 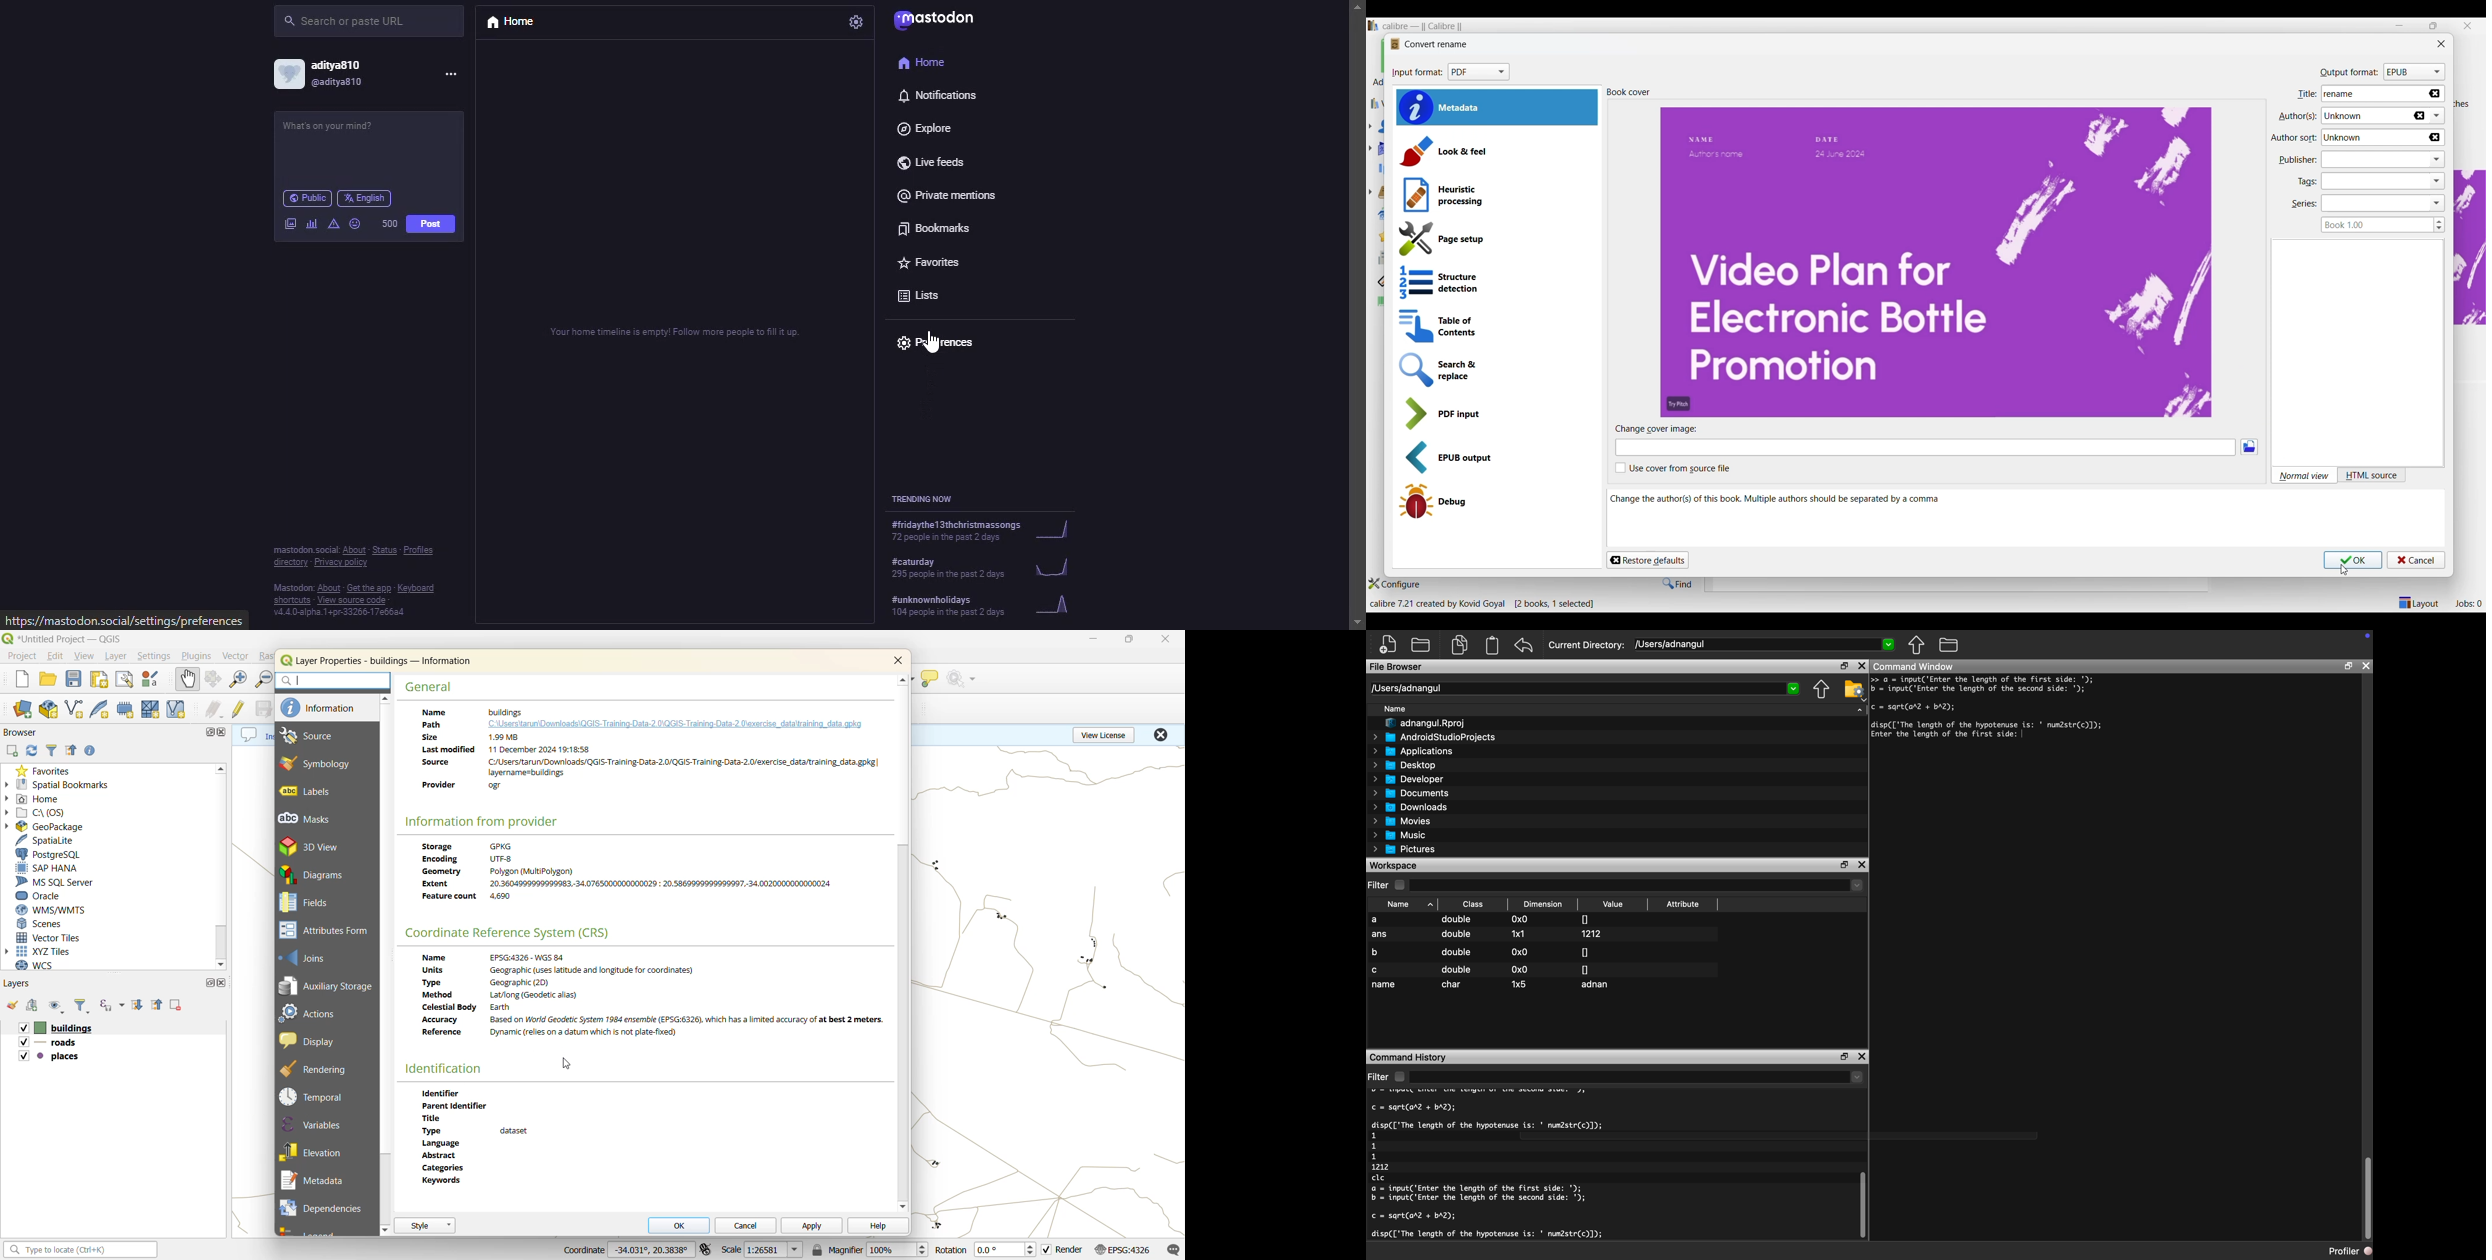 I want to click on lists, so click(x=926, y=299).